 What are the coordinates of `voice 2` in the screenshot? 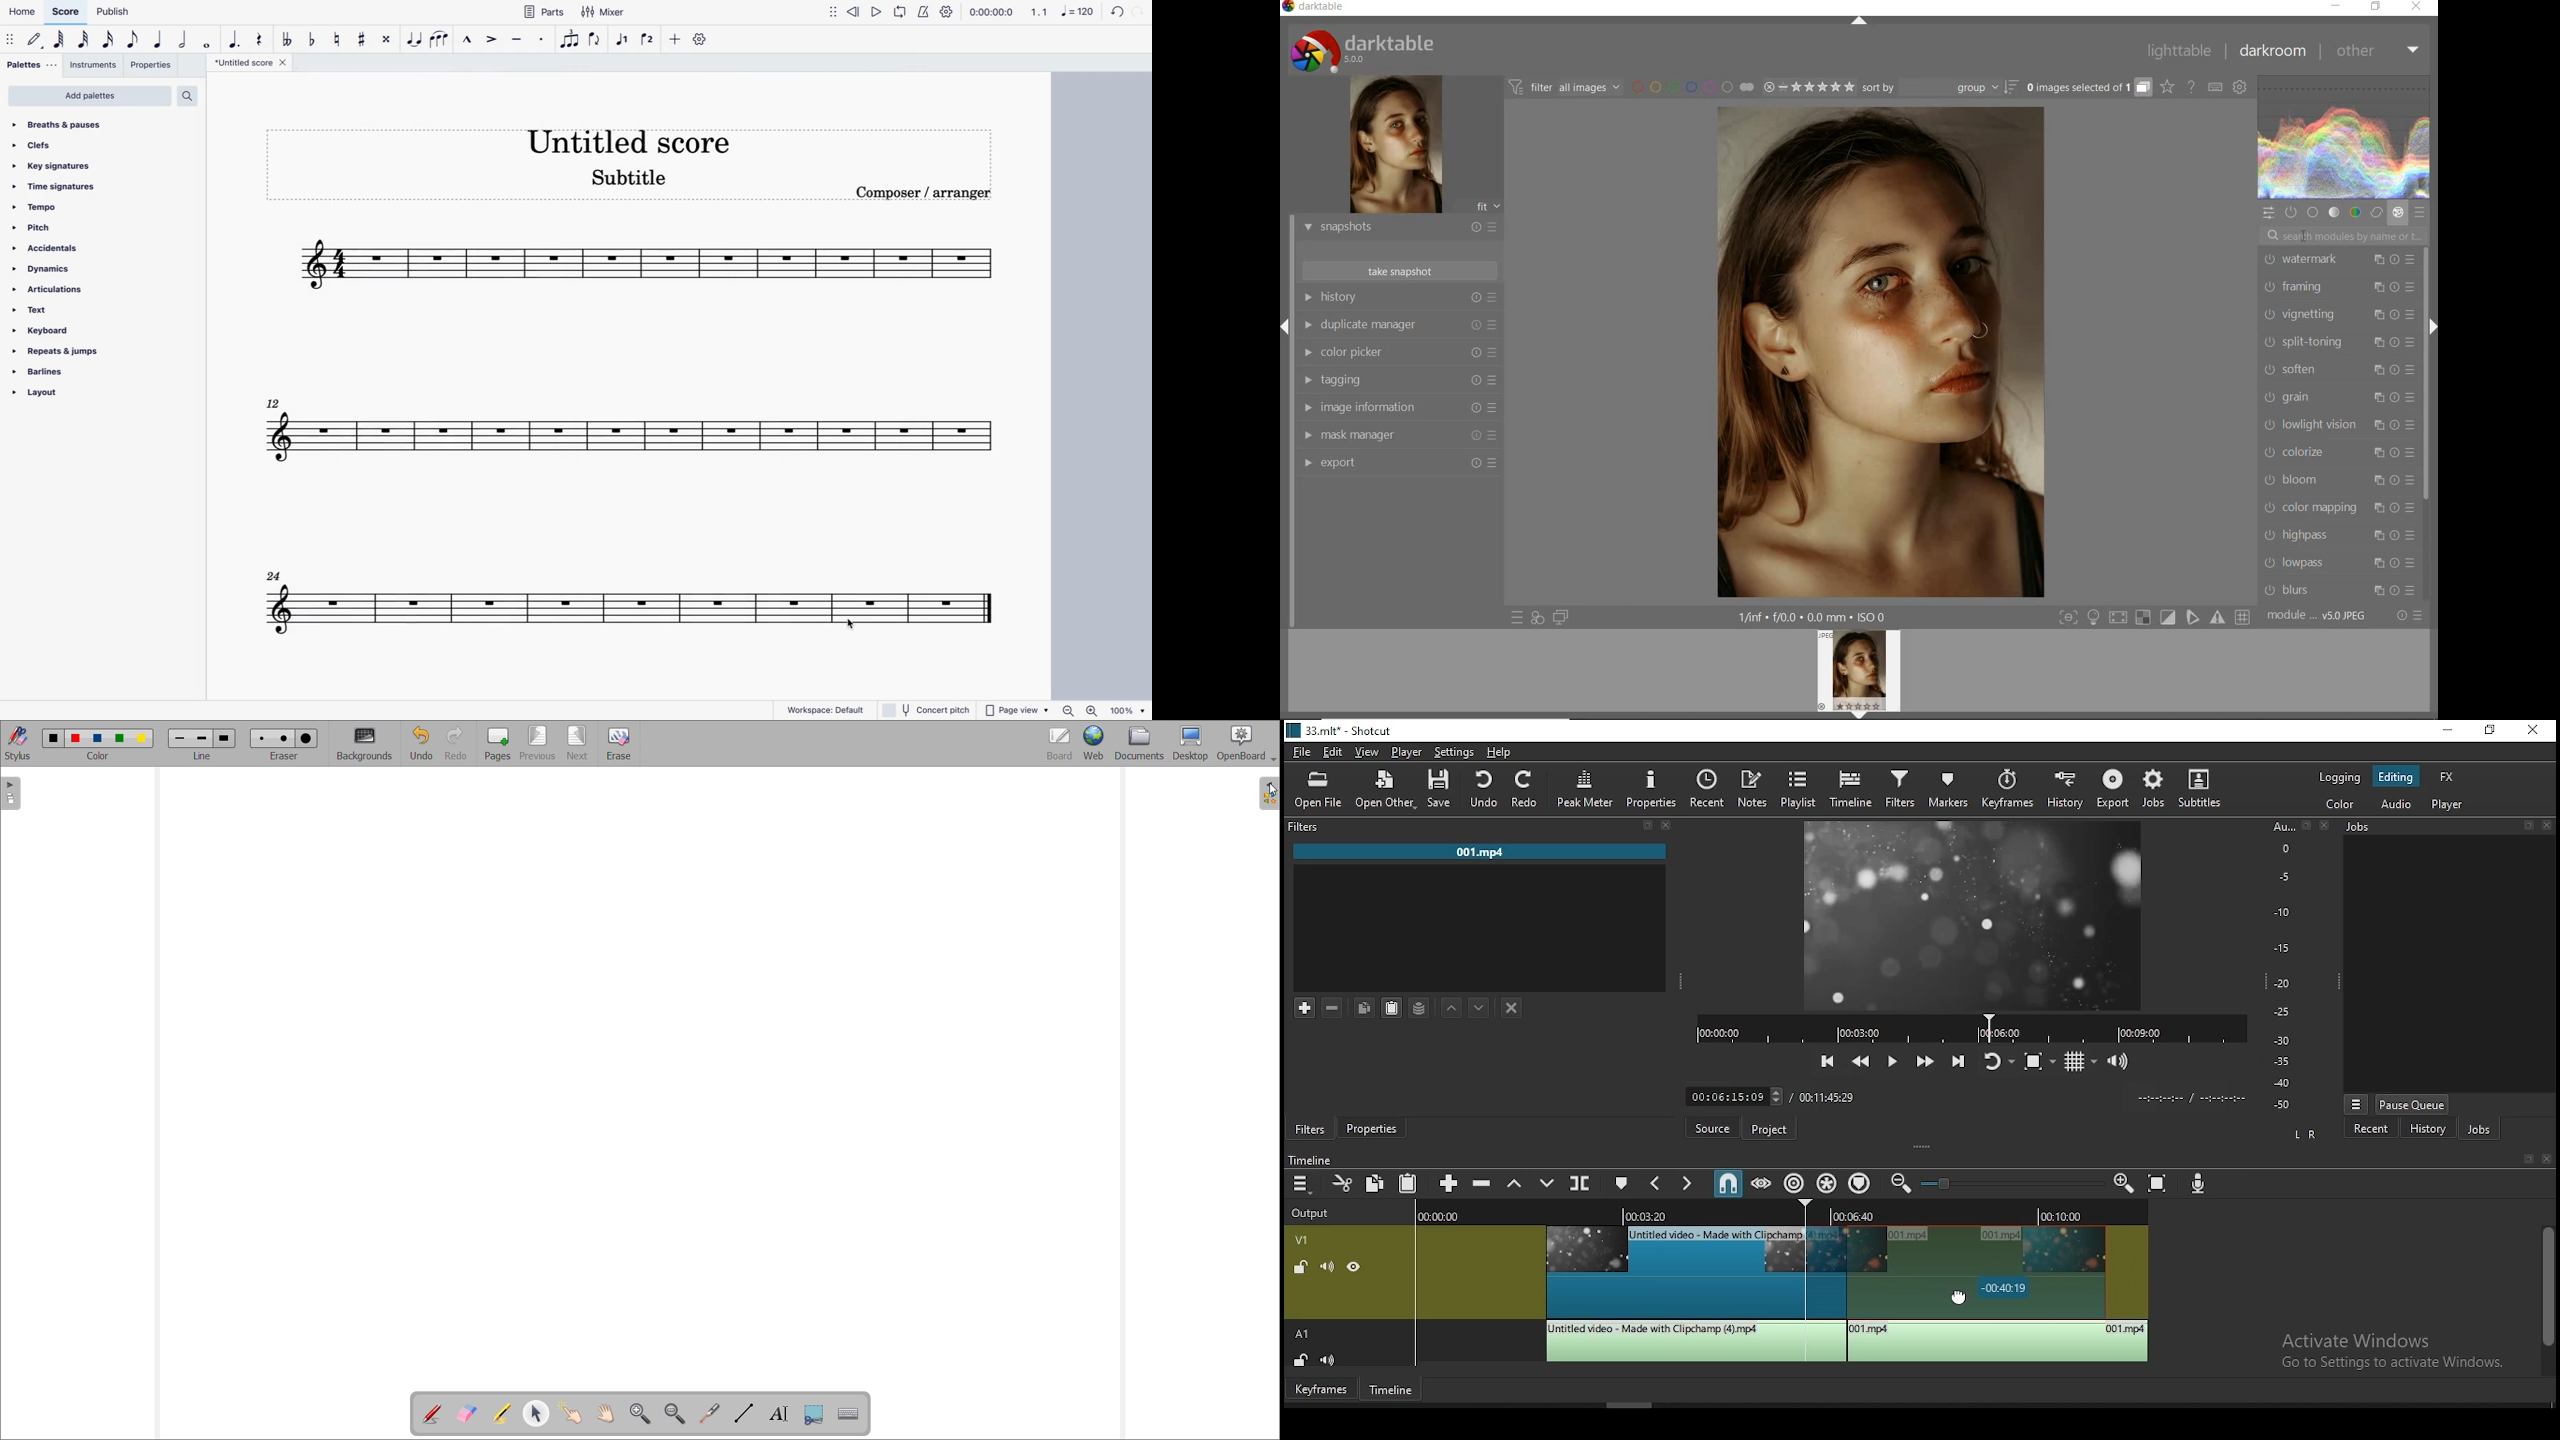 It's located at (649, 40).